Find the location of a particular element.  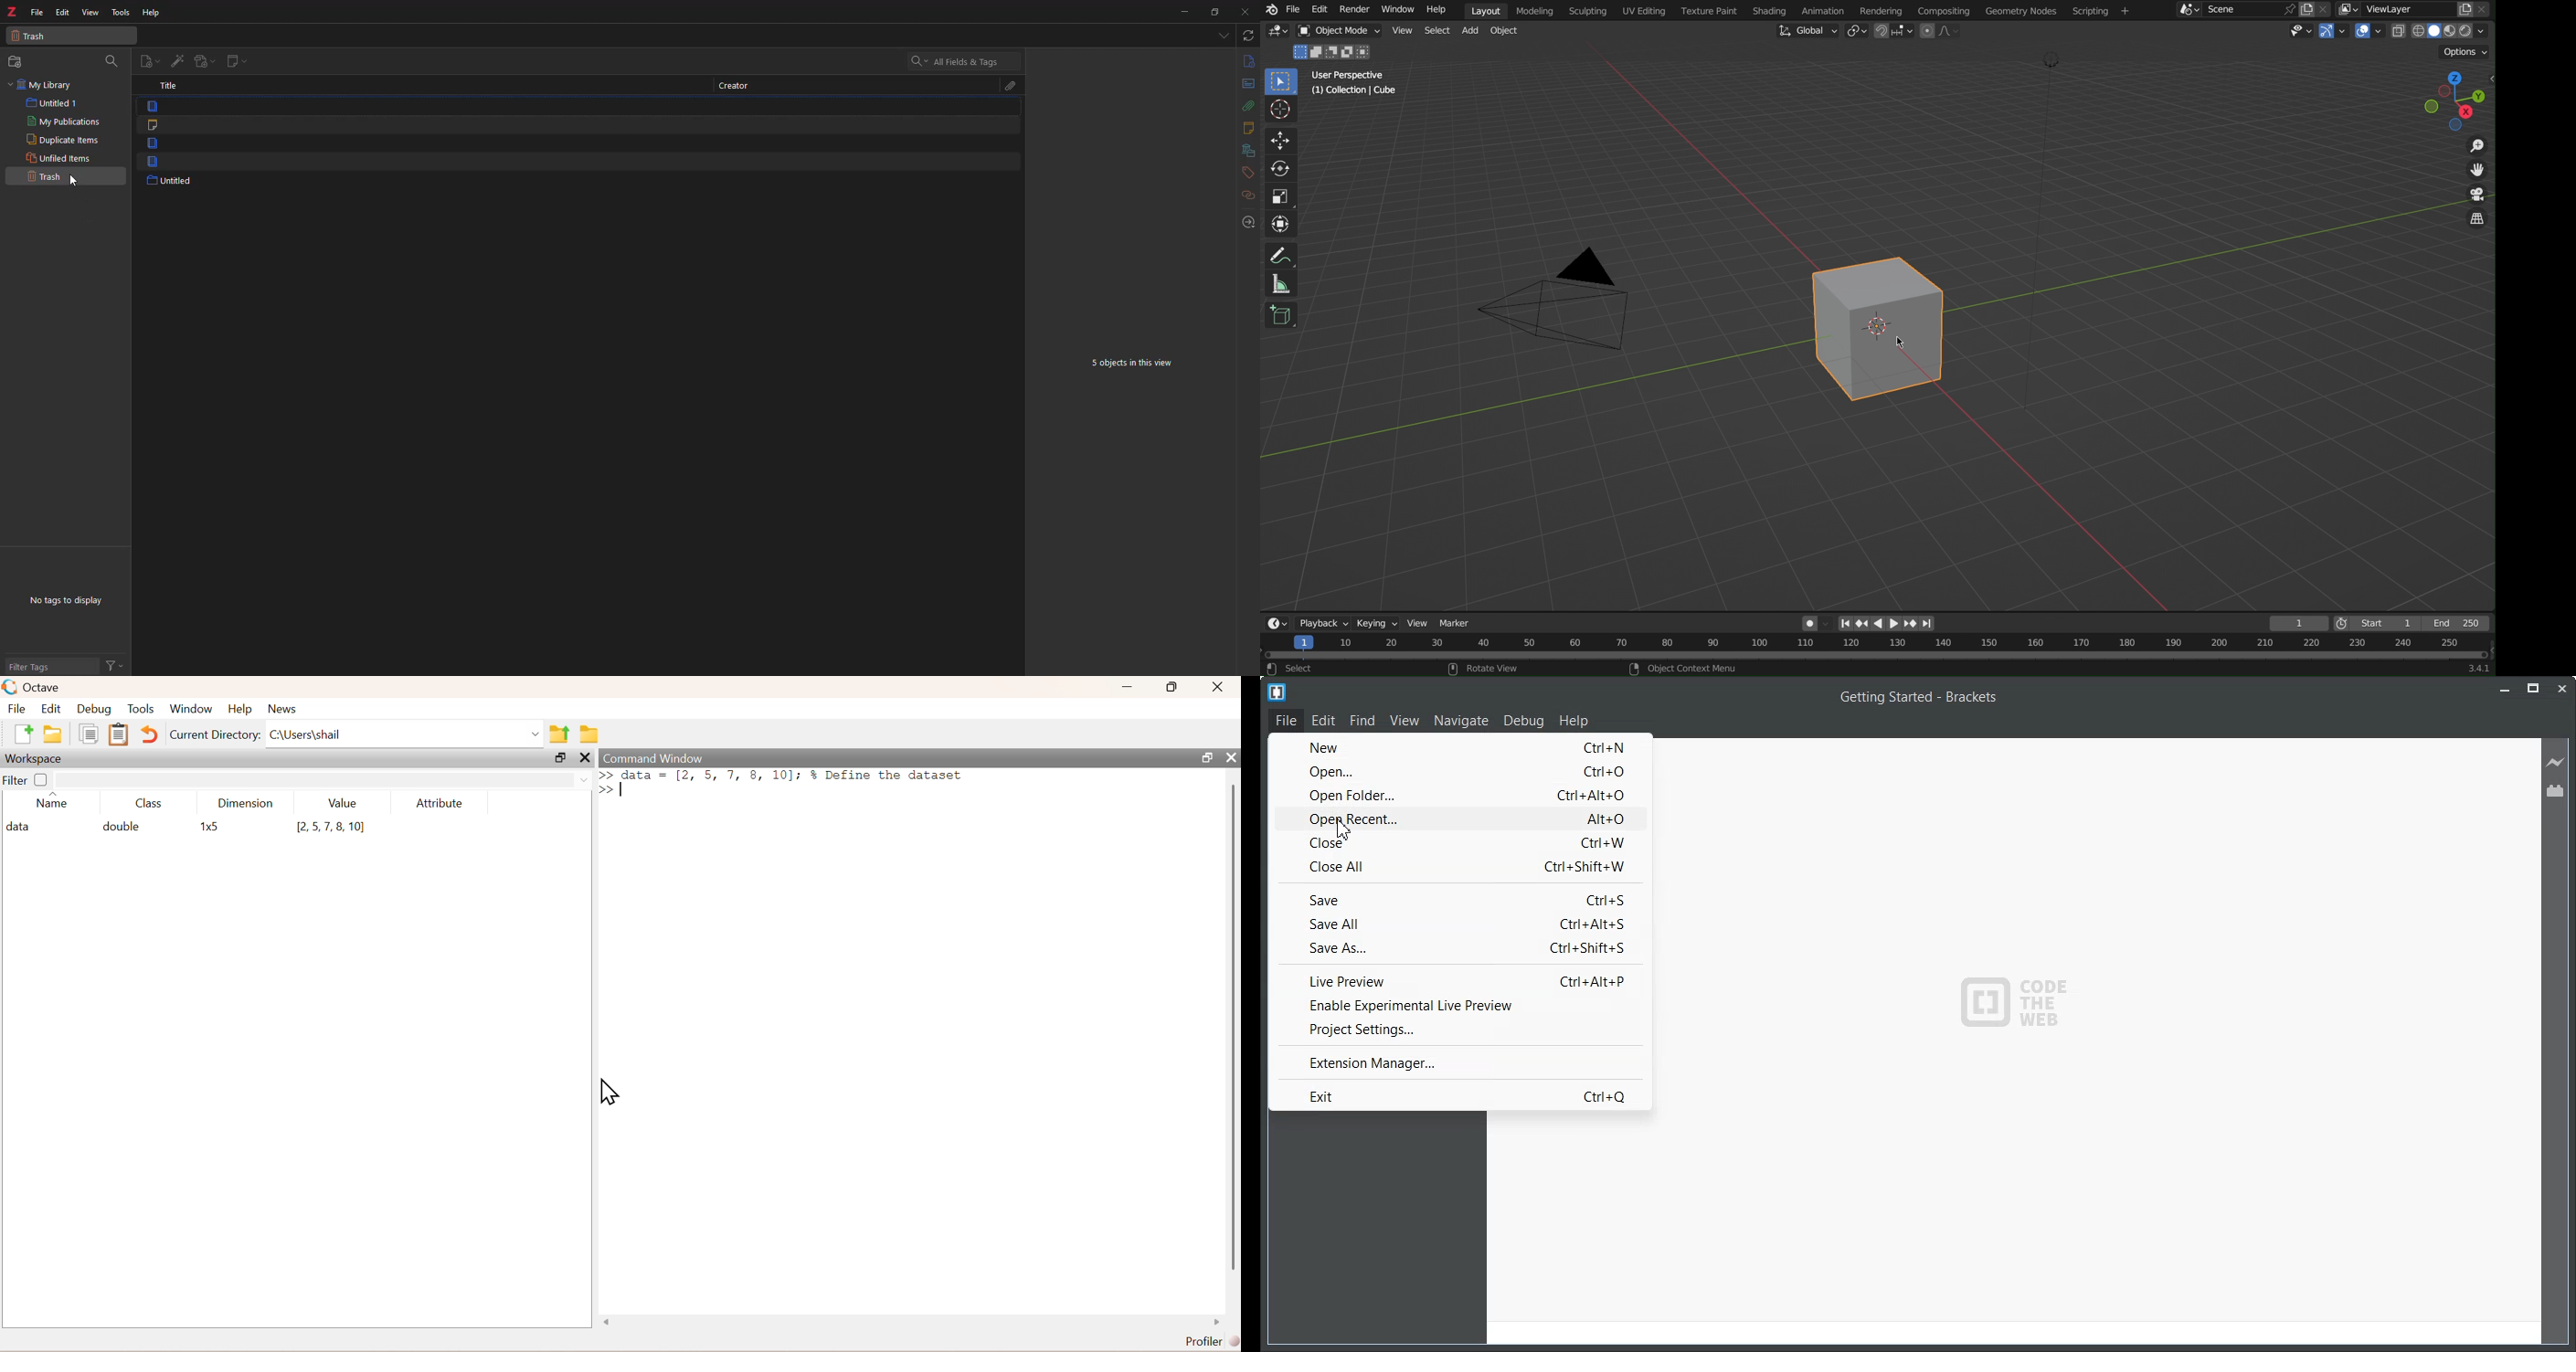

copy is located at coordinates (89, 734).